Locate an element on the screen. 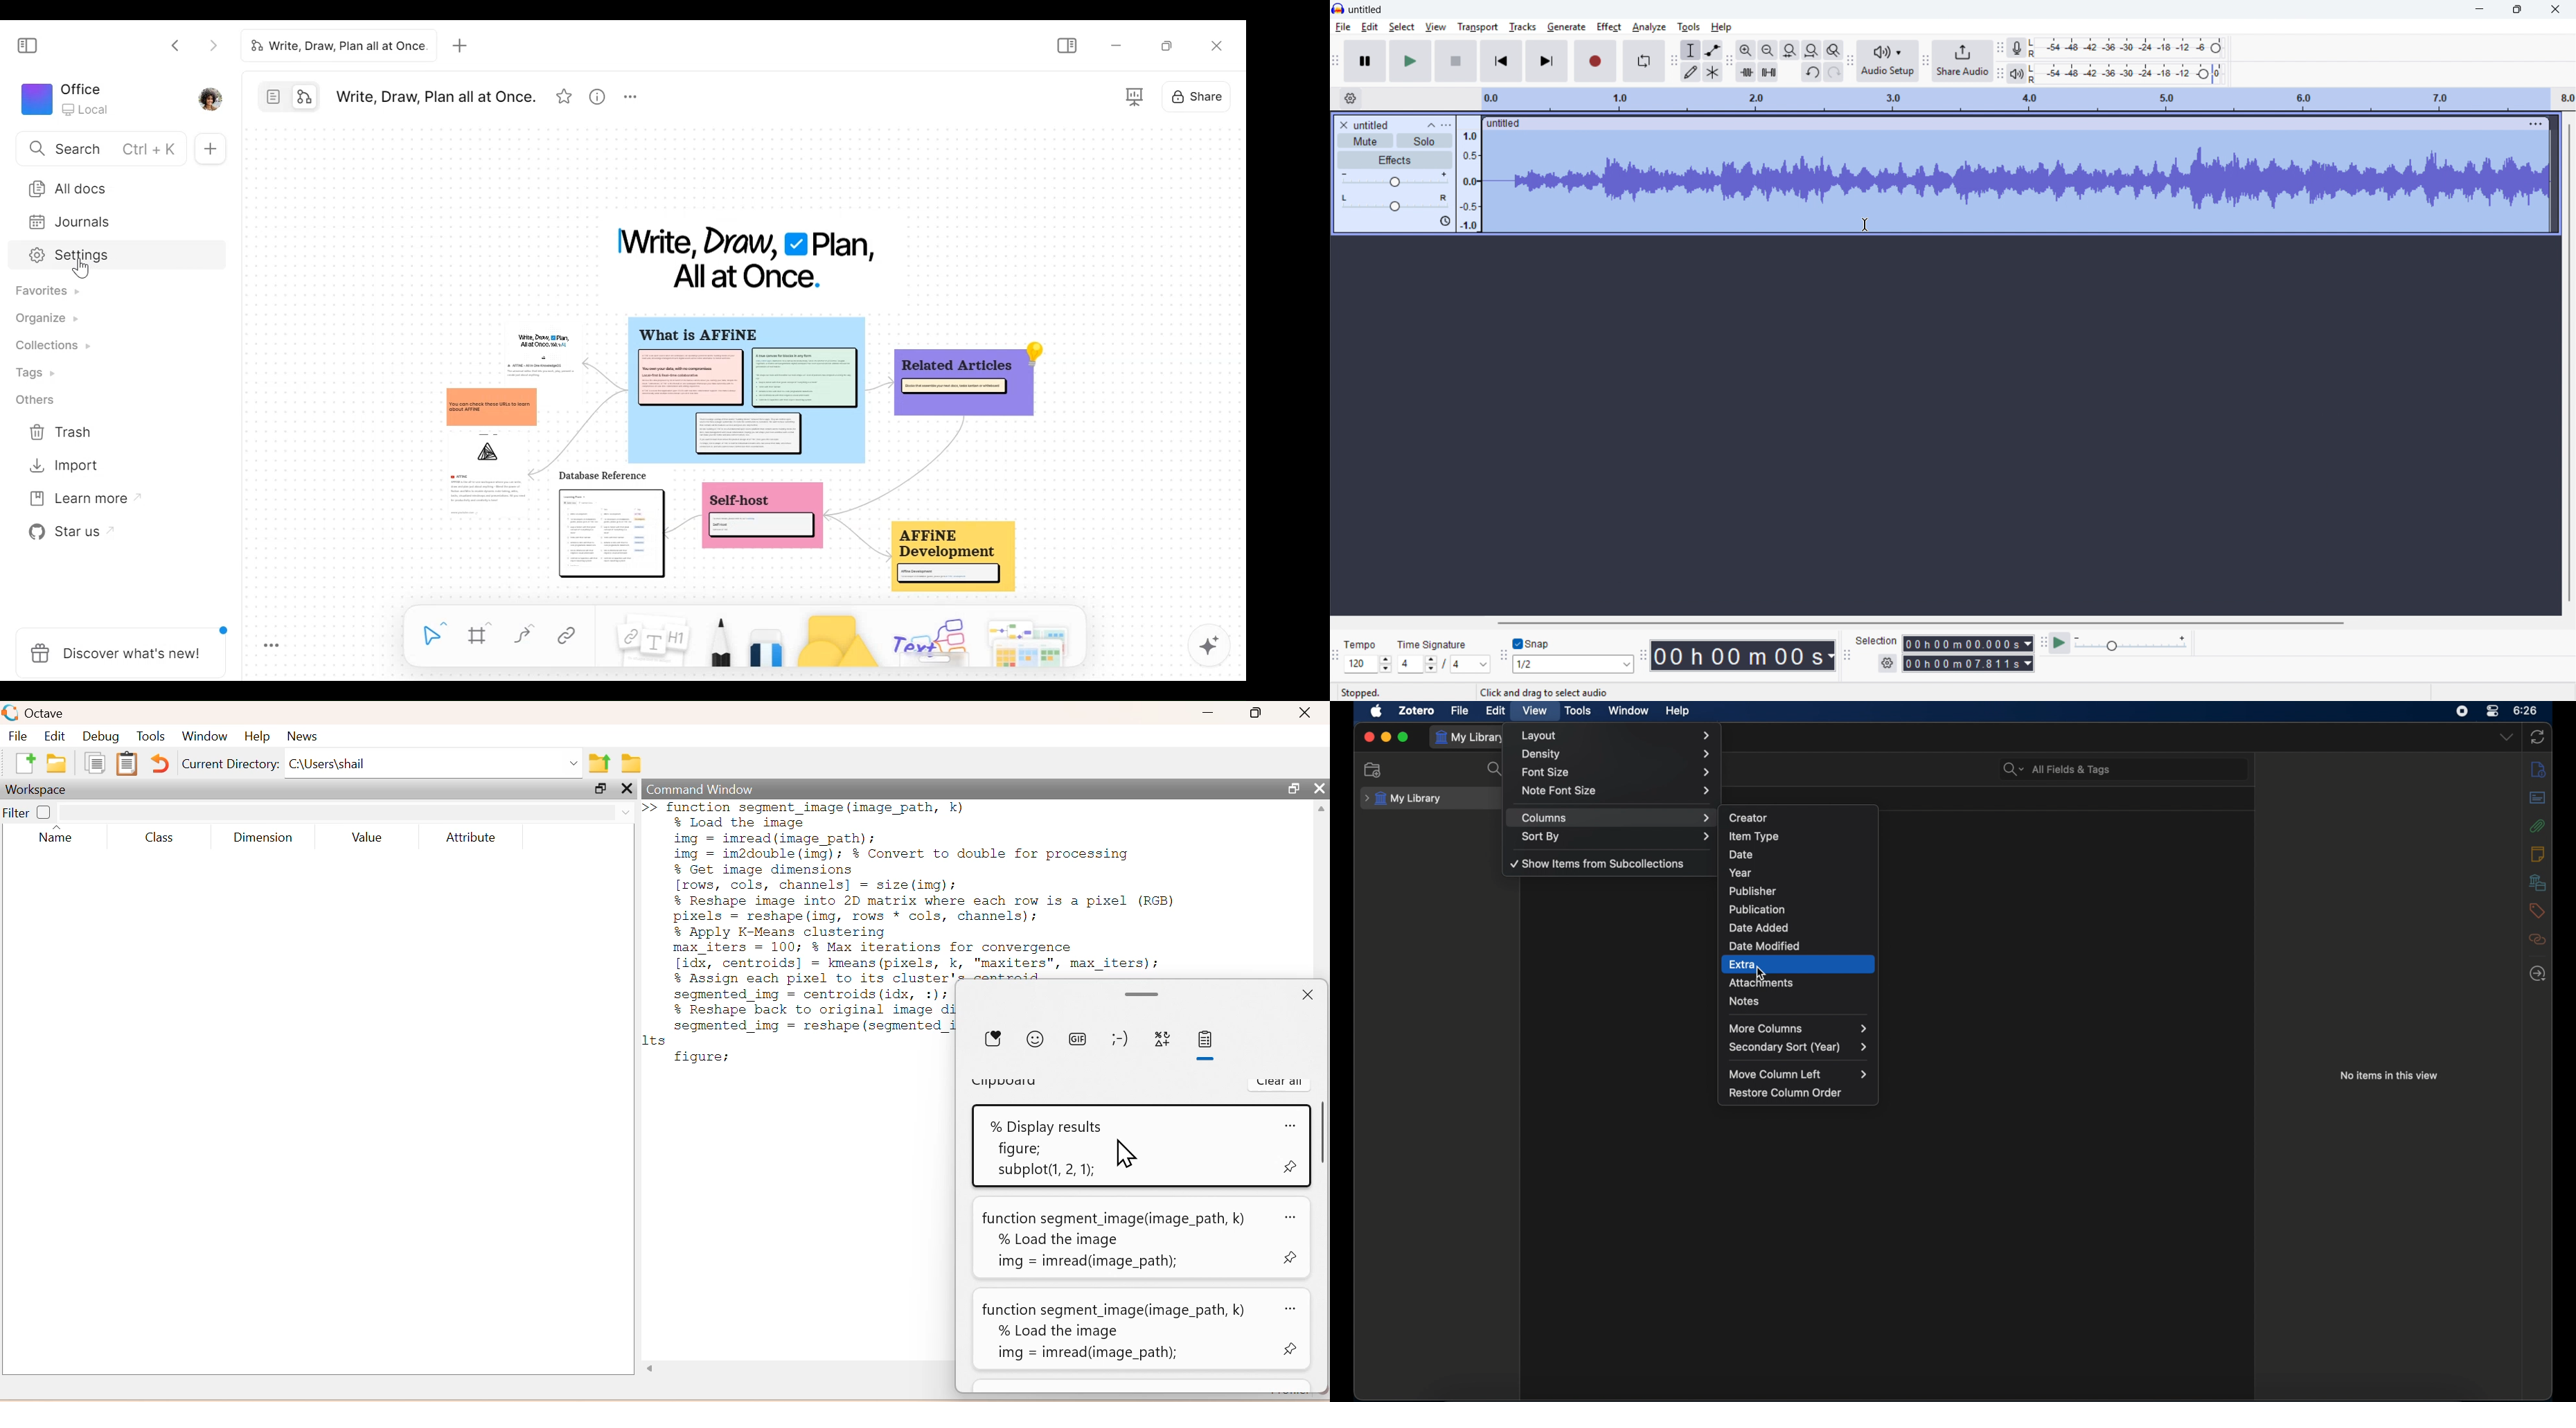 The image size is (2576, 1428). gif is located at coordinates (1078, 1039).